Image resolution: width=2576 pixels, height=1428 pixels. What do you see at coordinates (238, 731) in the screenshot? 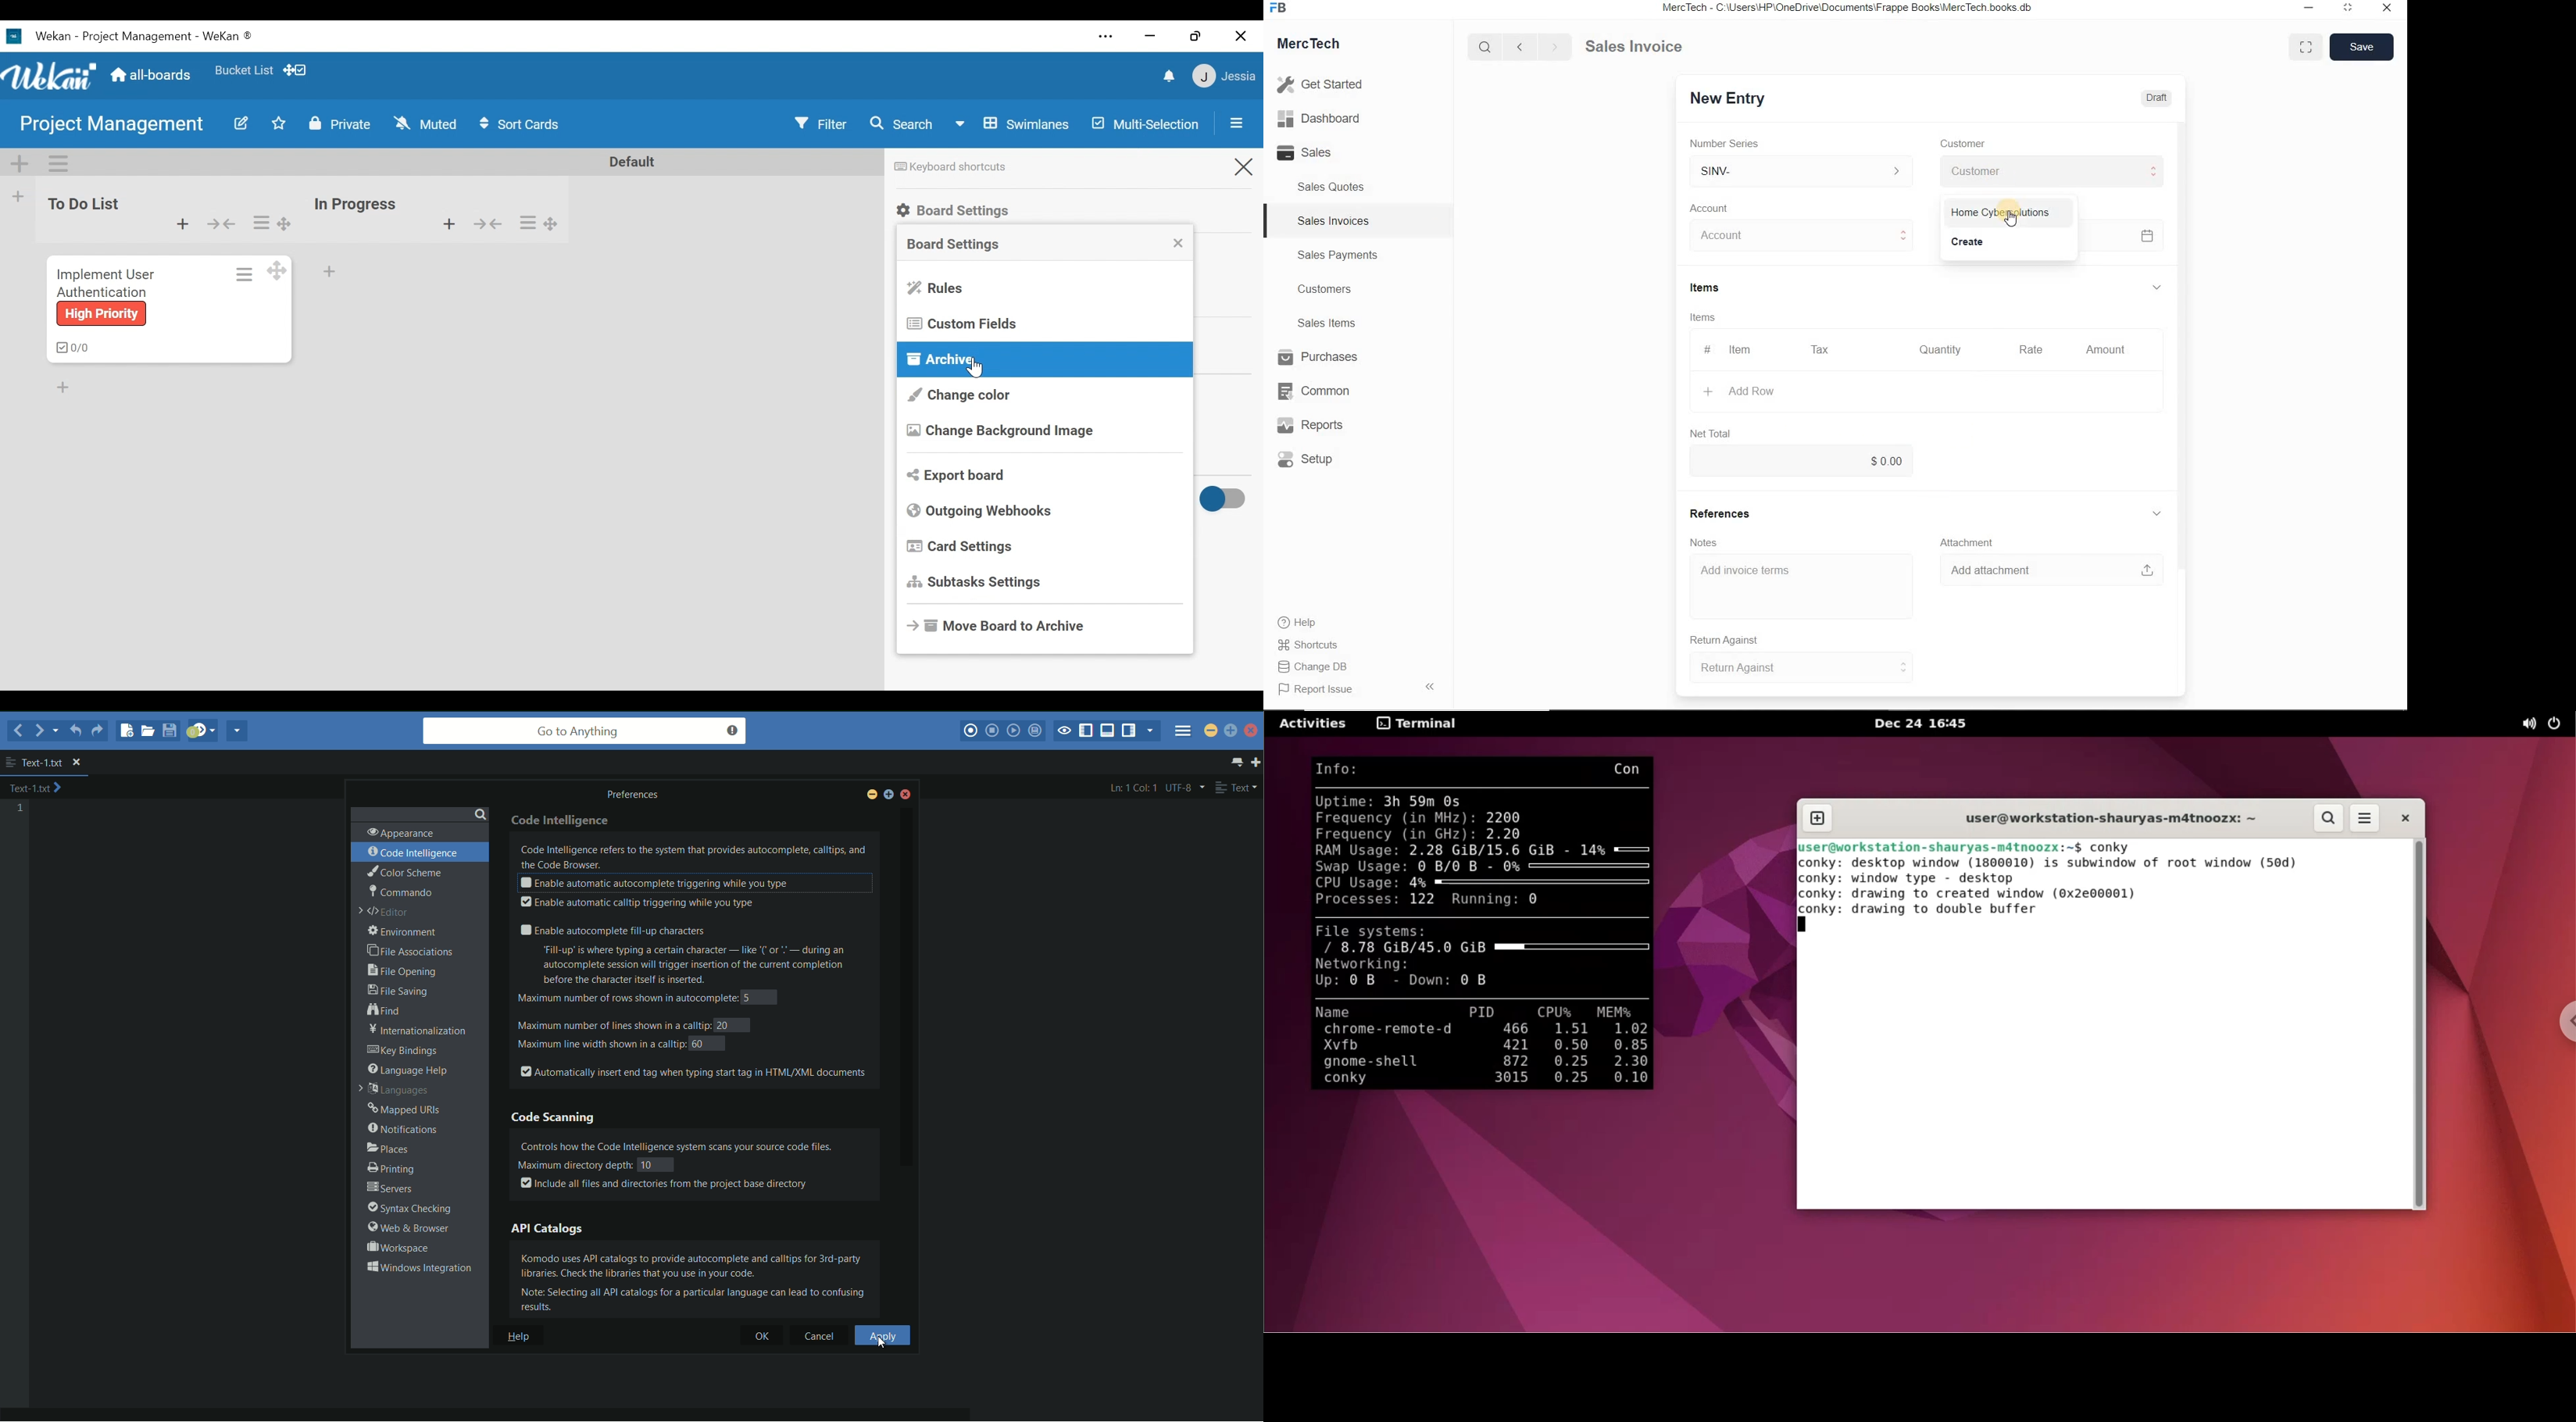
I see `share current file` at bounding box center [238, 731].